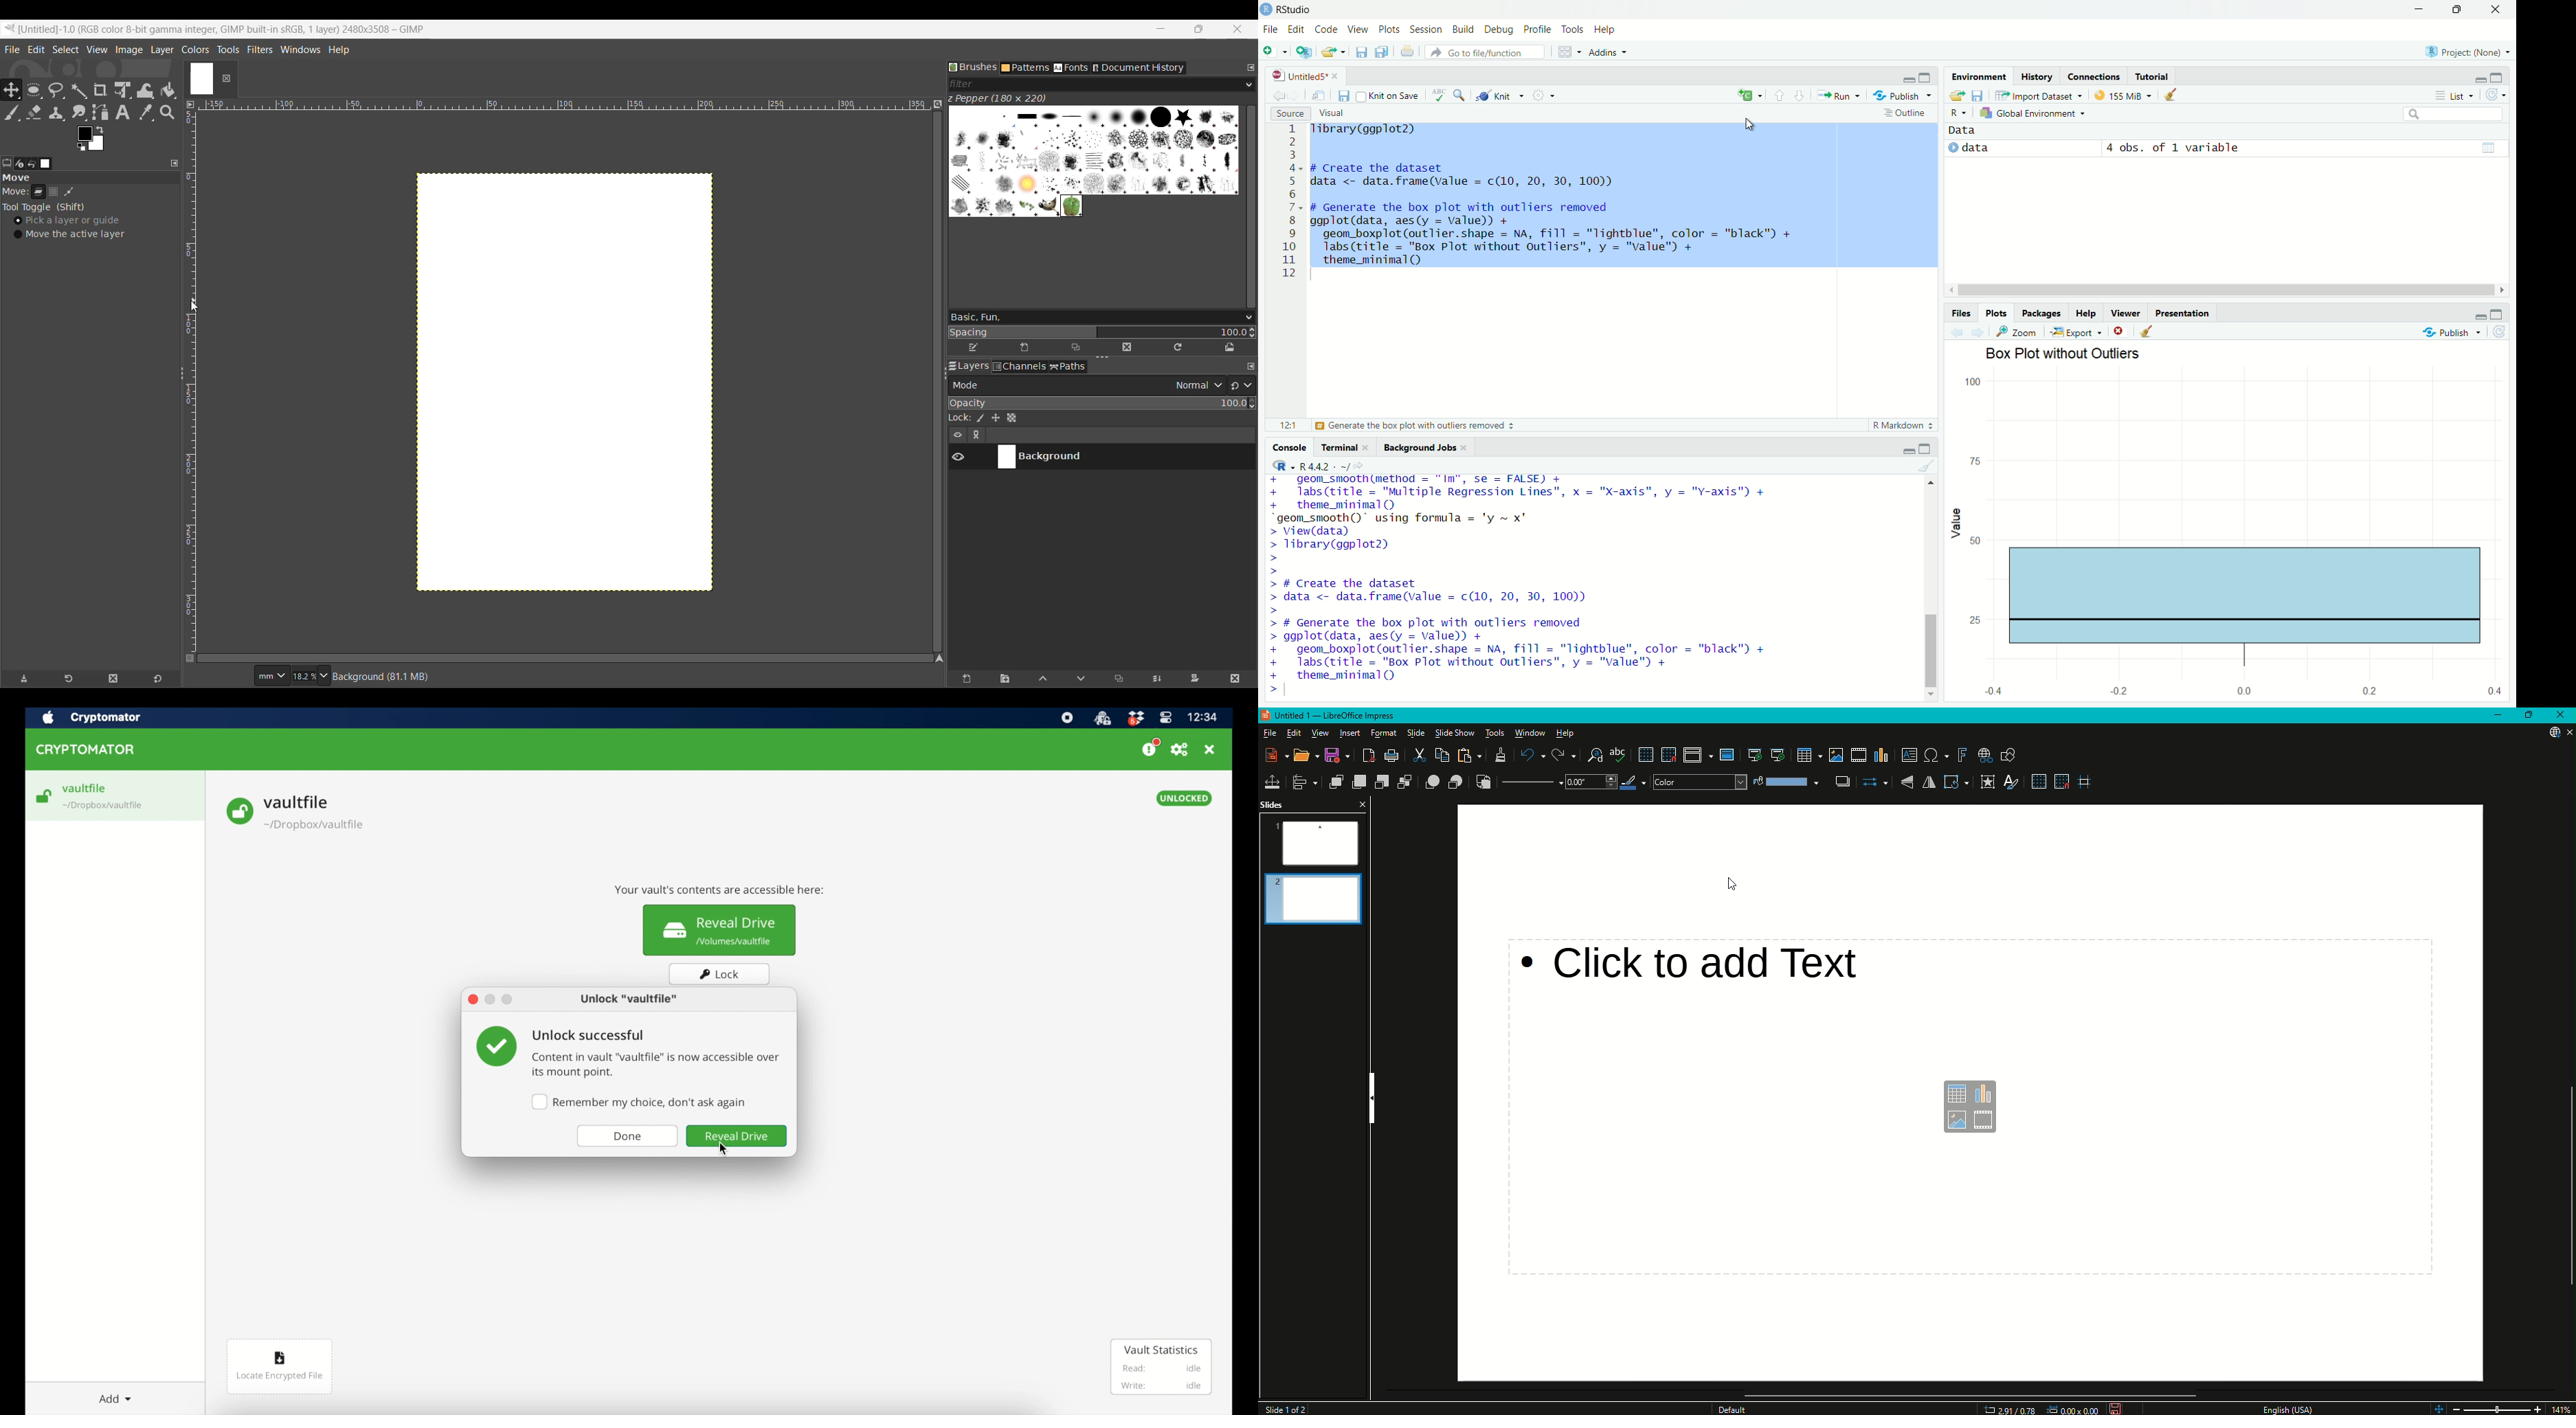  Describe the element at coordinates (1531, 732) in the screenshot. I see `Window` at that location.